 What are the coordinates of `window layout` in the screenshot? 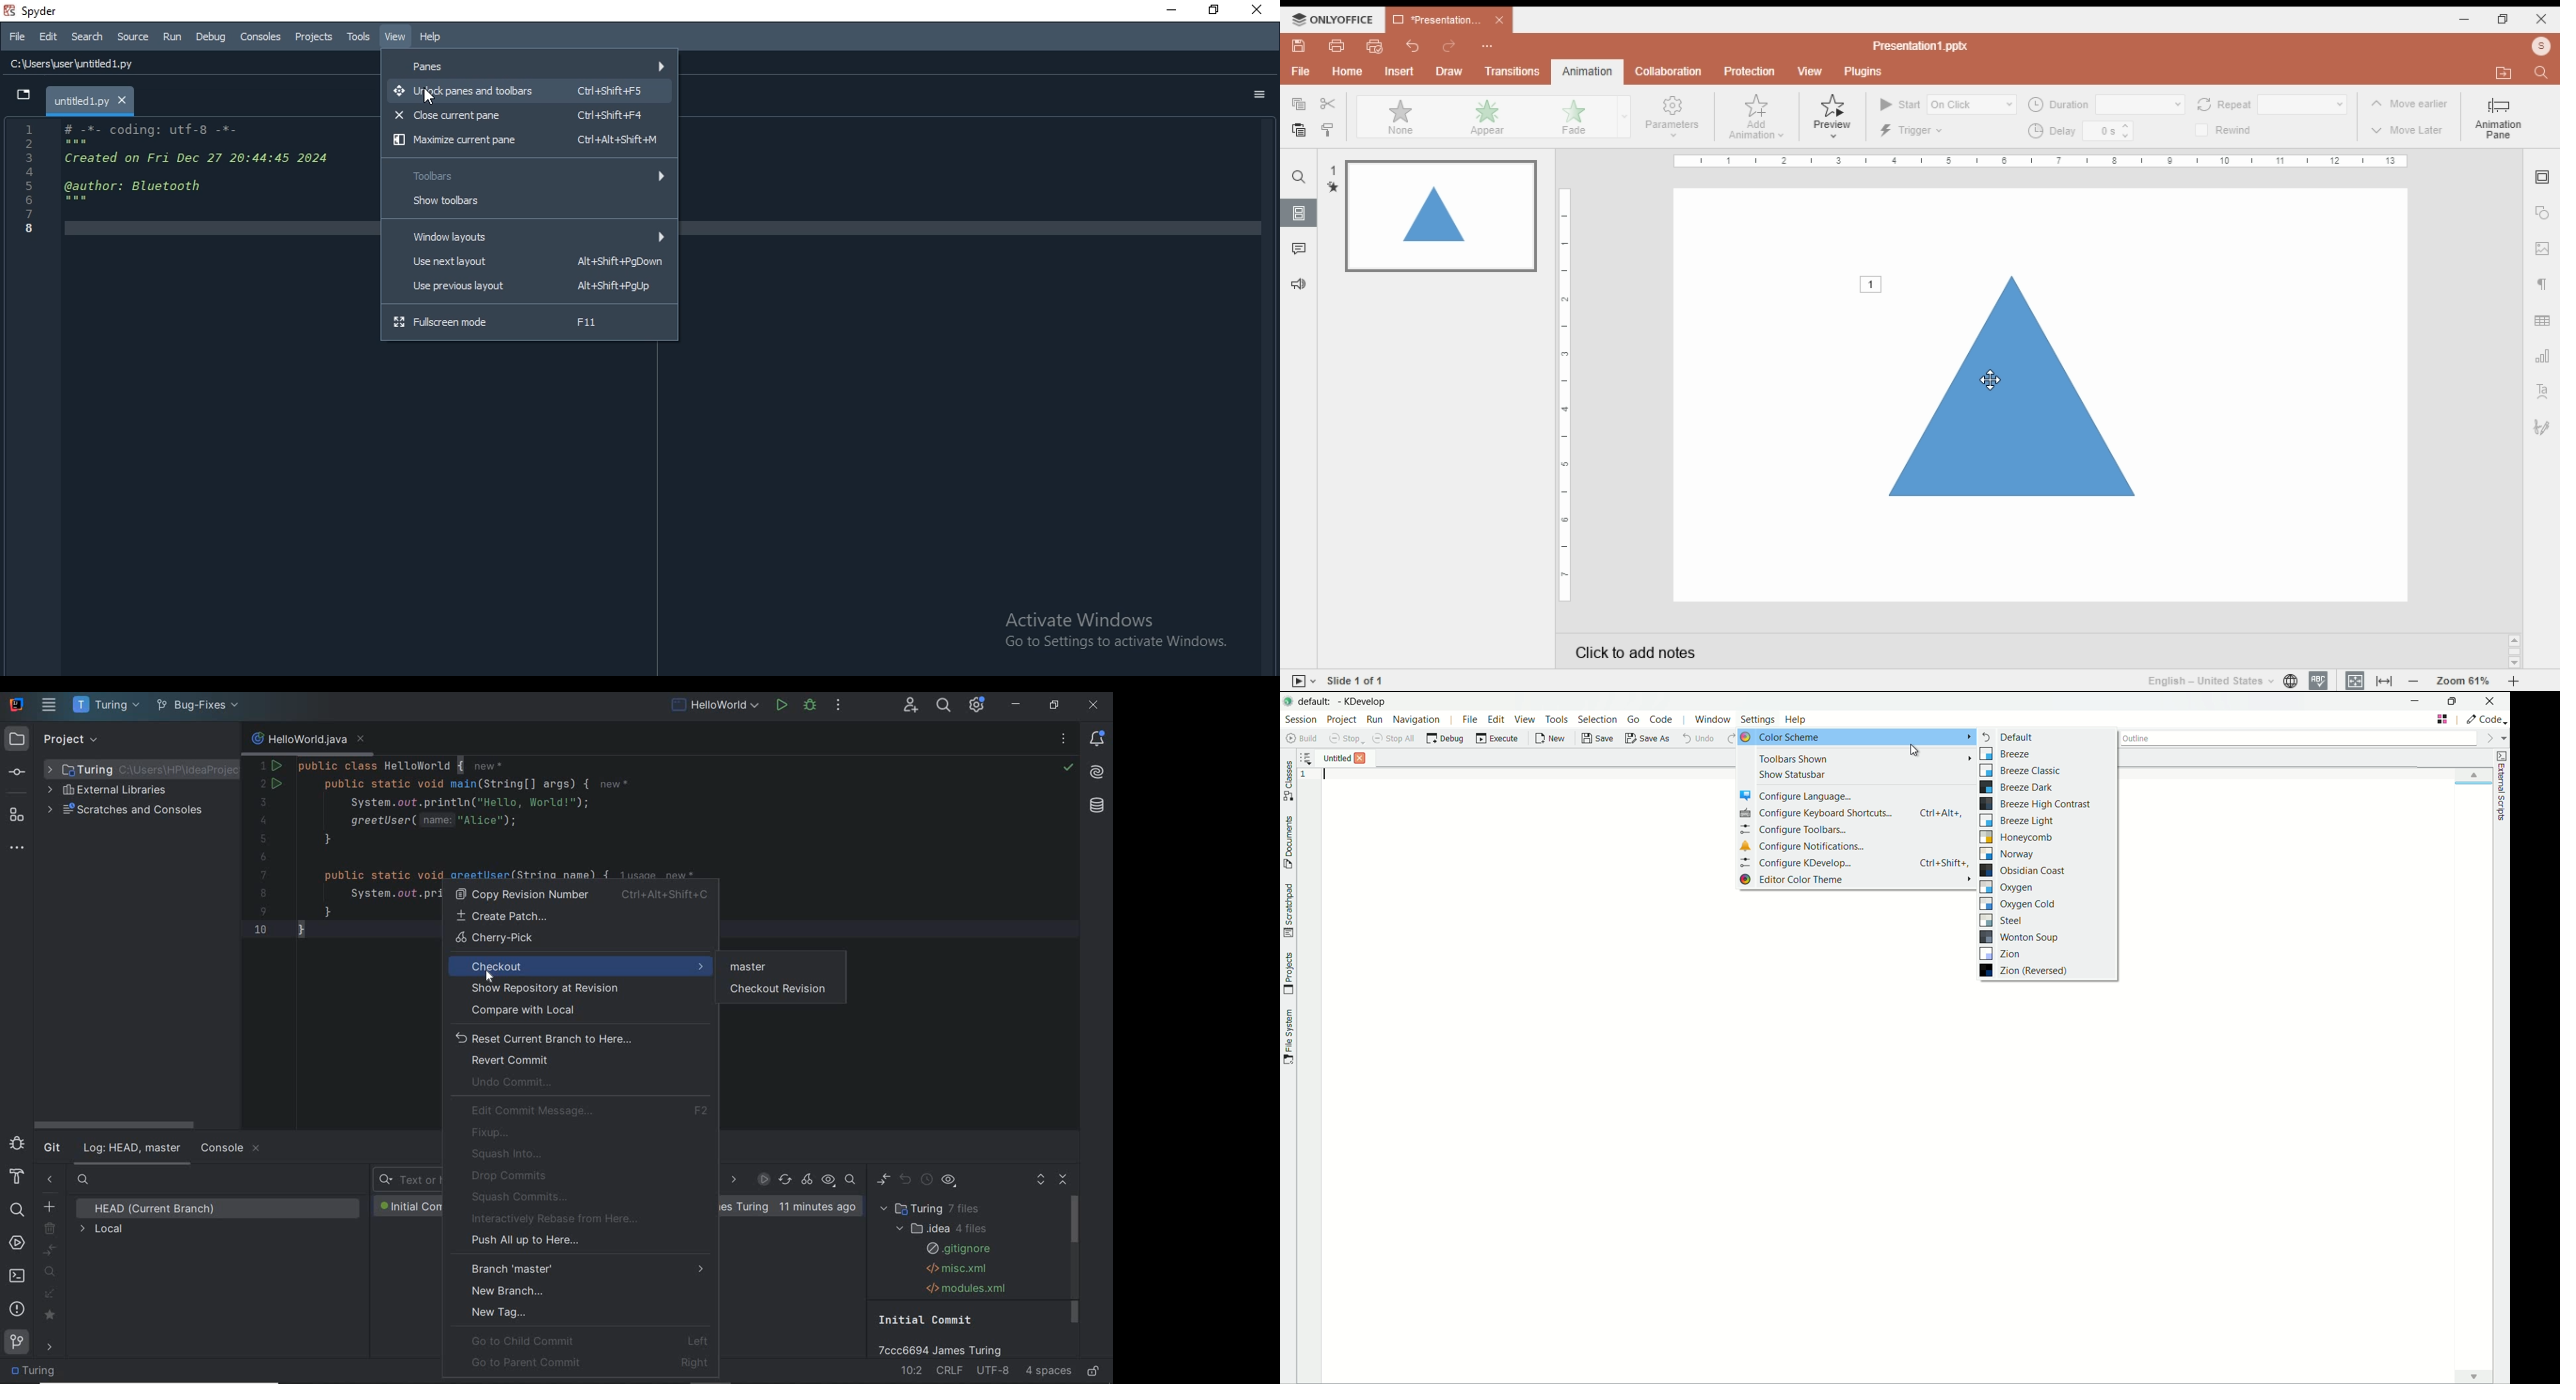 It's located at (528, 237).